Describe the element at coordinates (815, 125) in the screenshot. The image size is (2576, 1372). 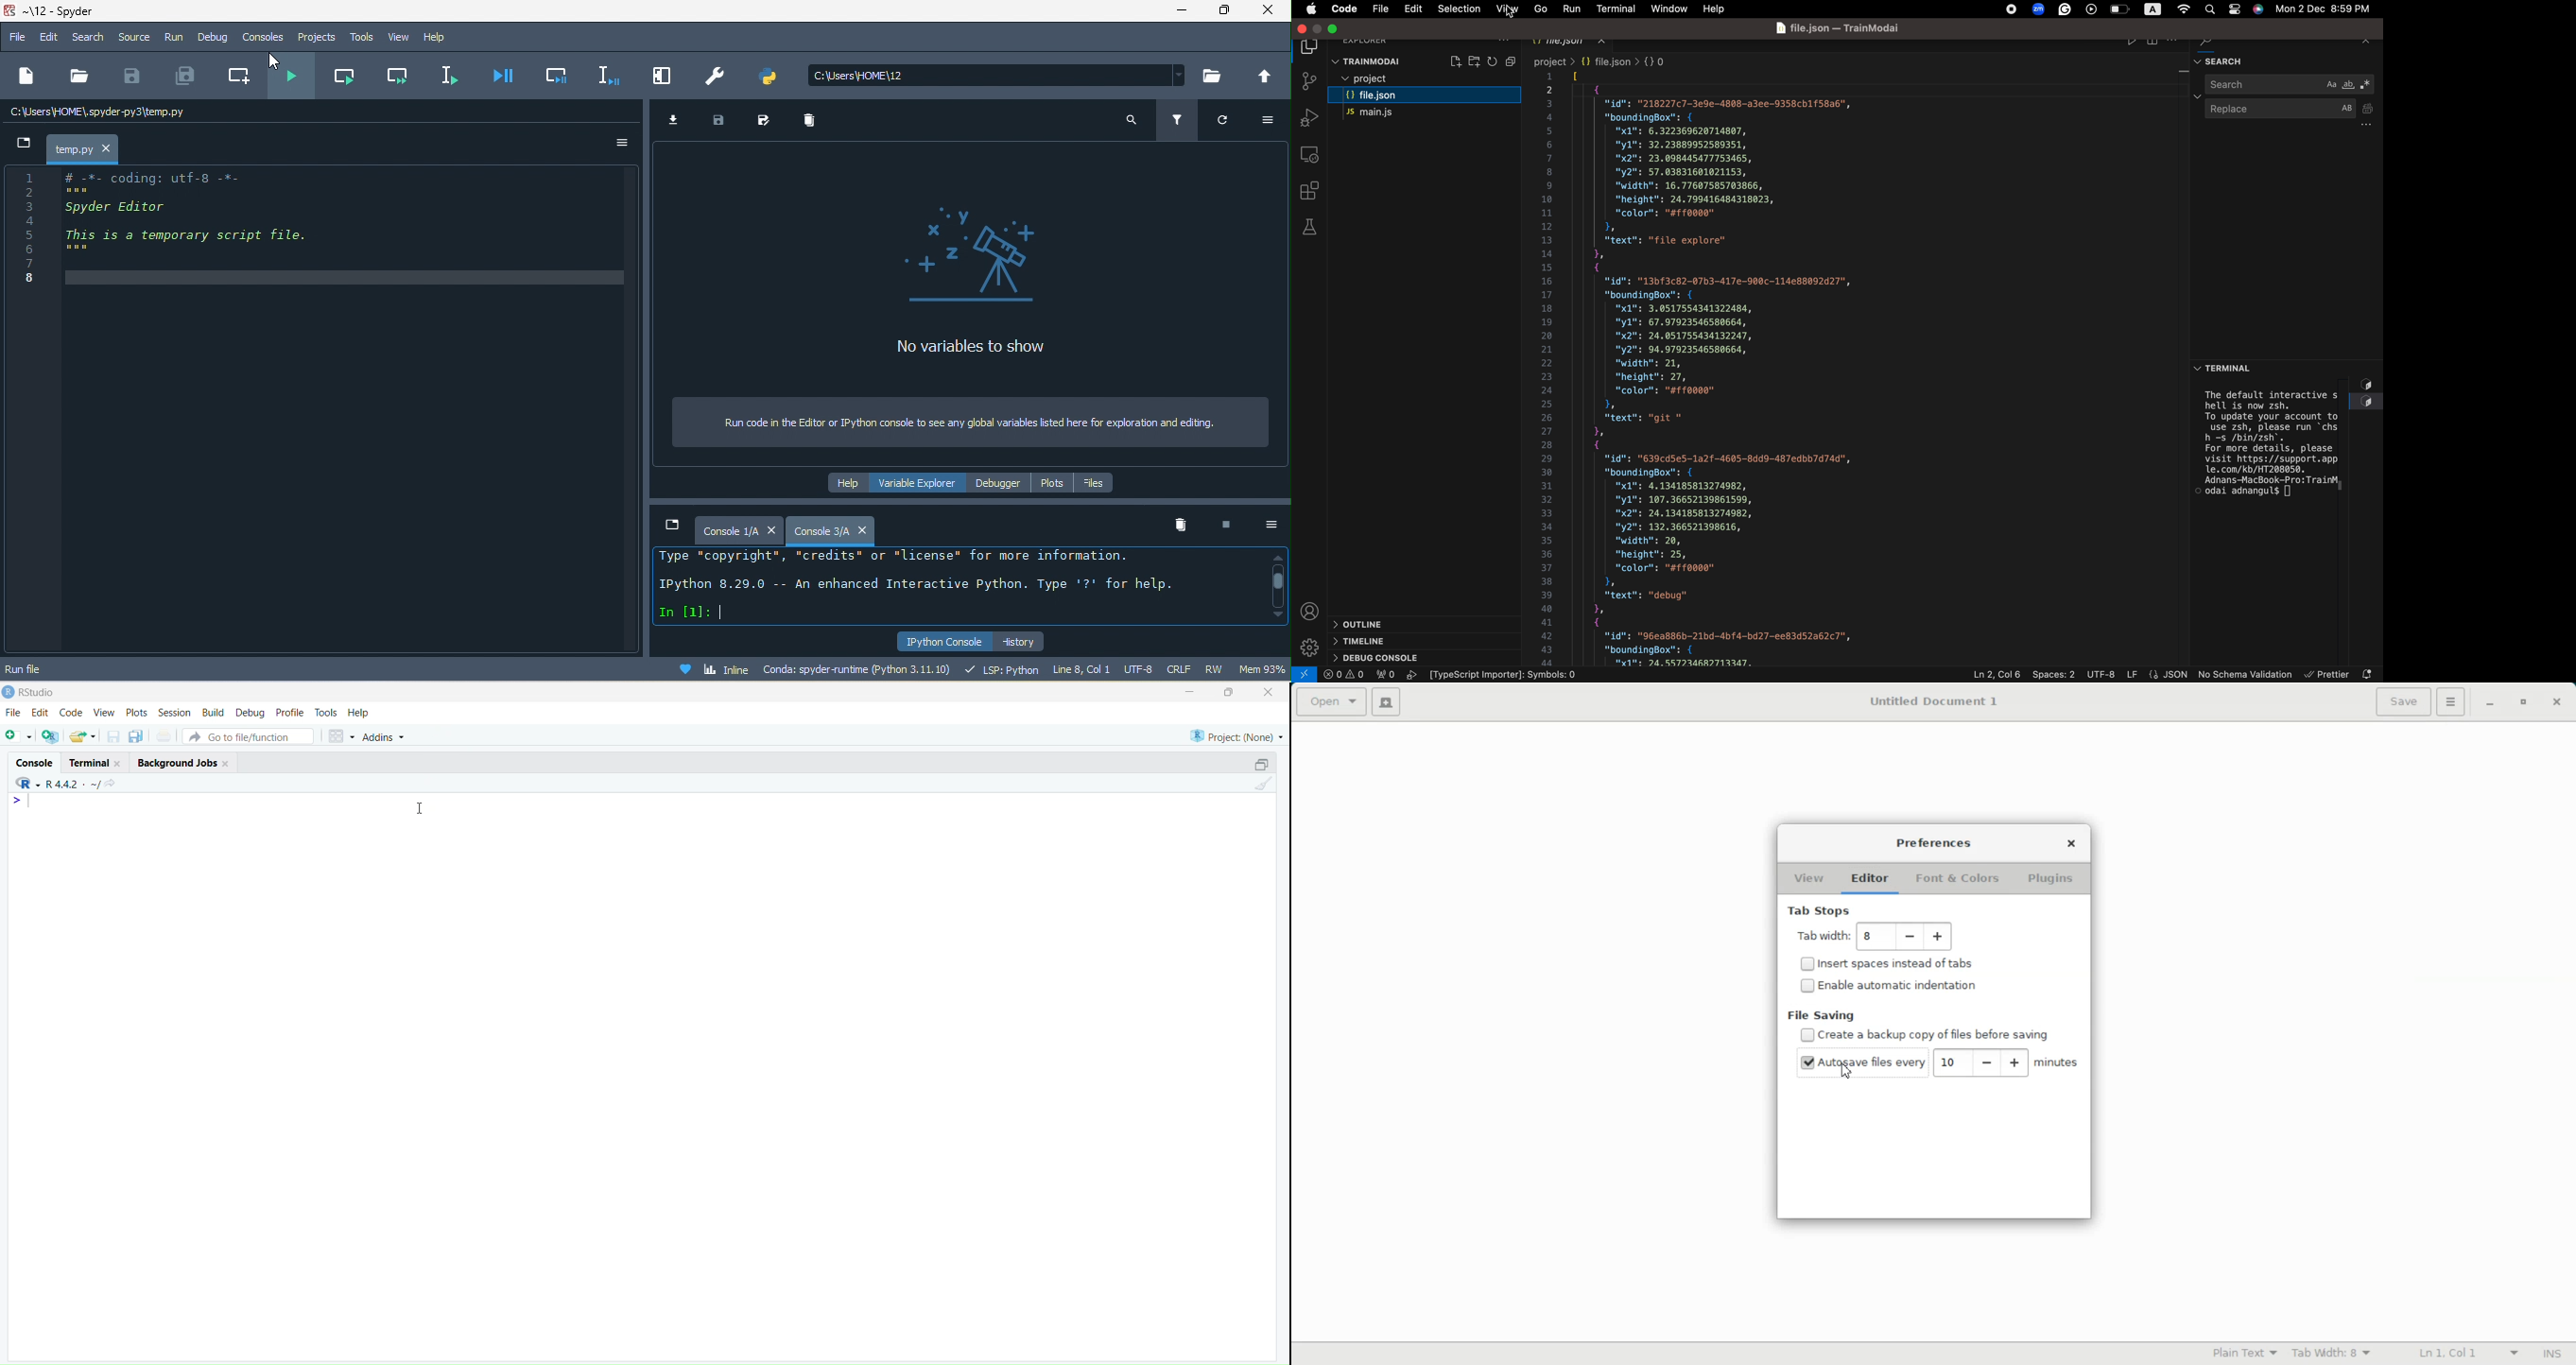
I see `remove all` at that location.